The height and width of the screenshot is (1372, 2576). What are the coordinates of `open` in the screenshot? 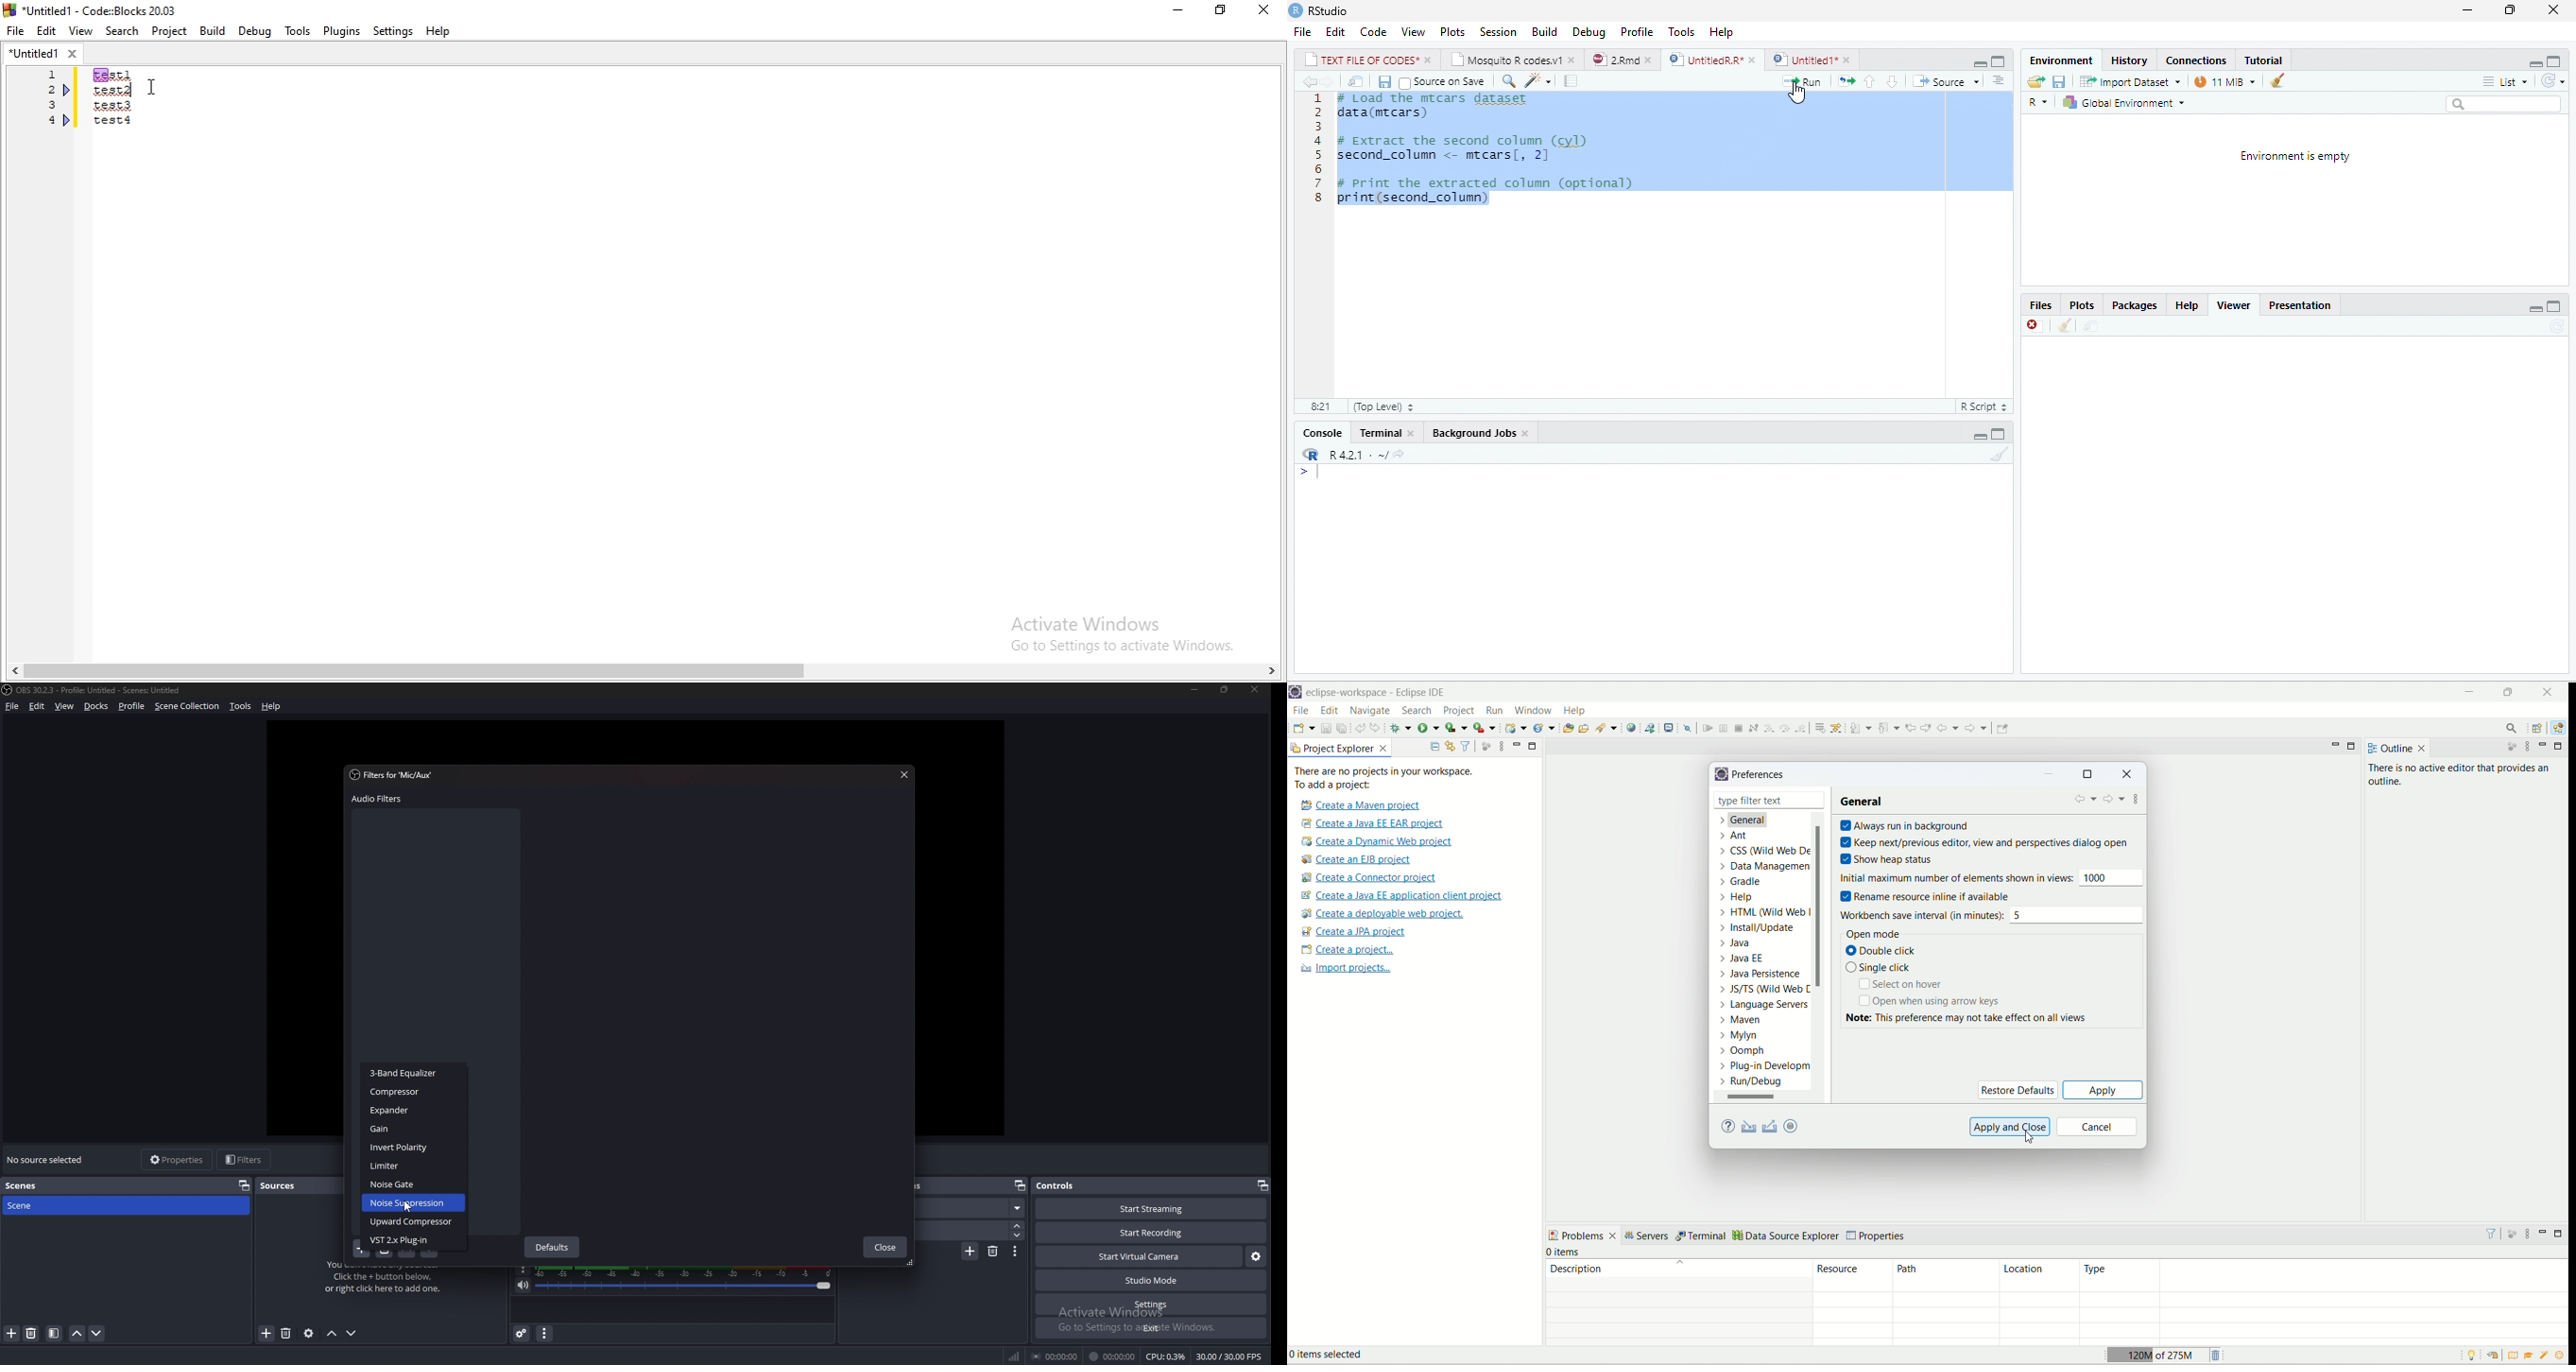 It's located at (2033, 82).